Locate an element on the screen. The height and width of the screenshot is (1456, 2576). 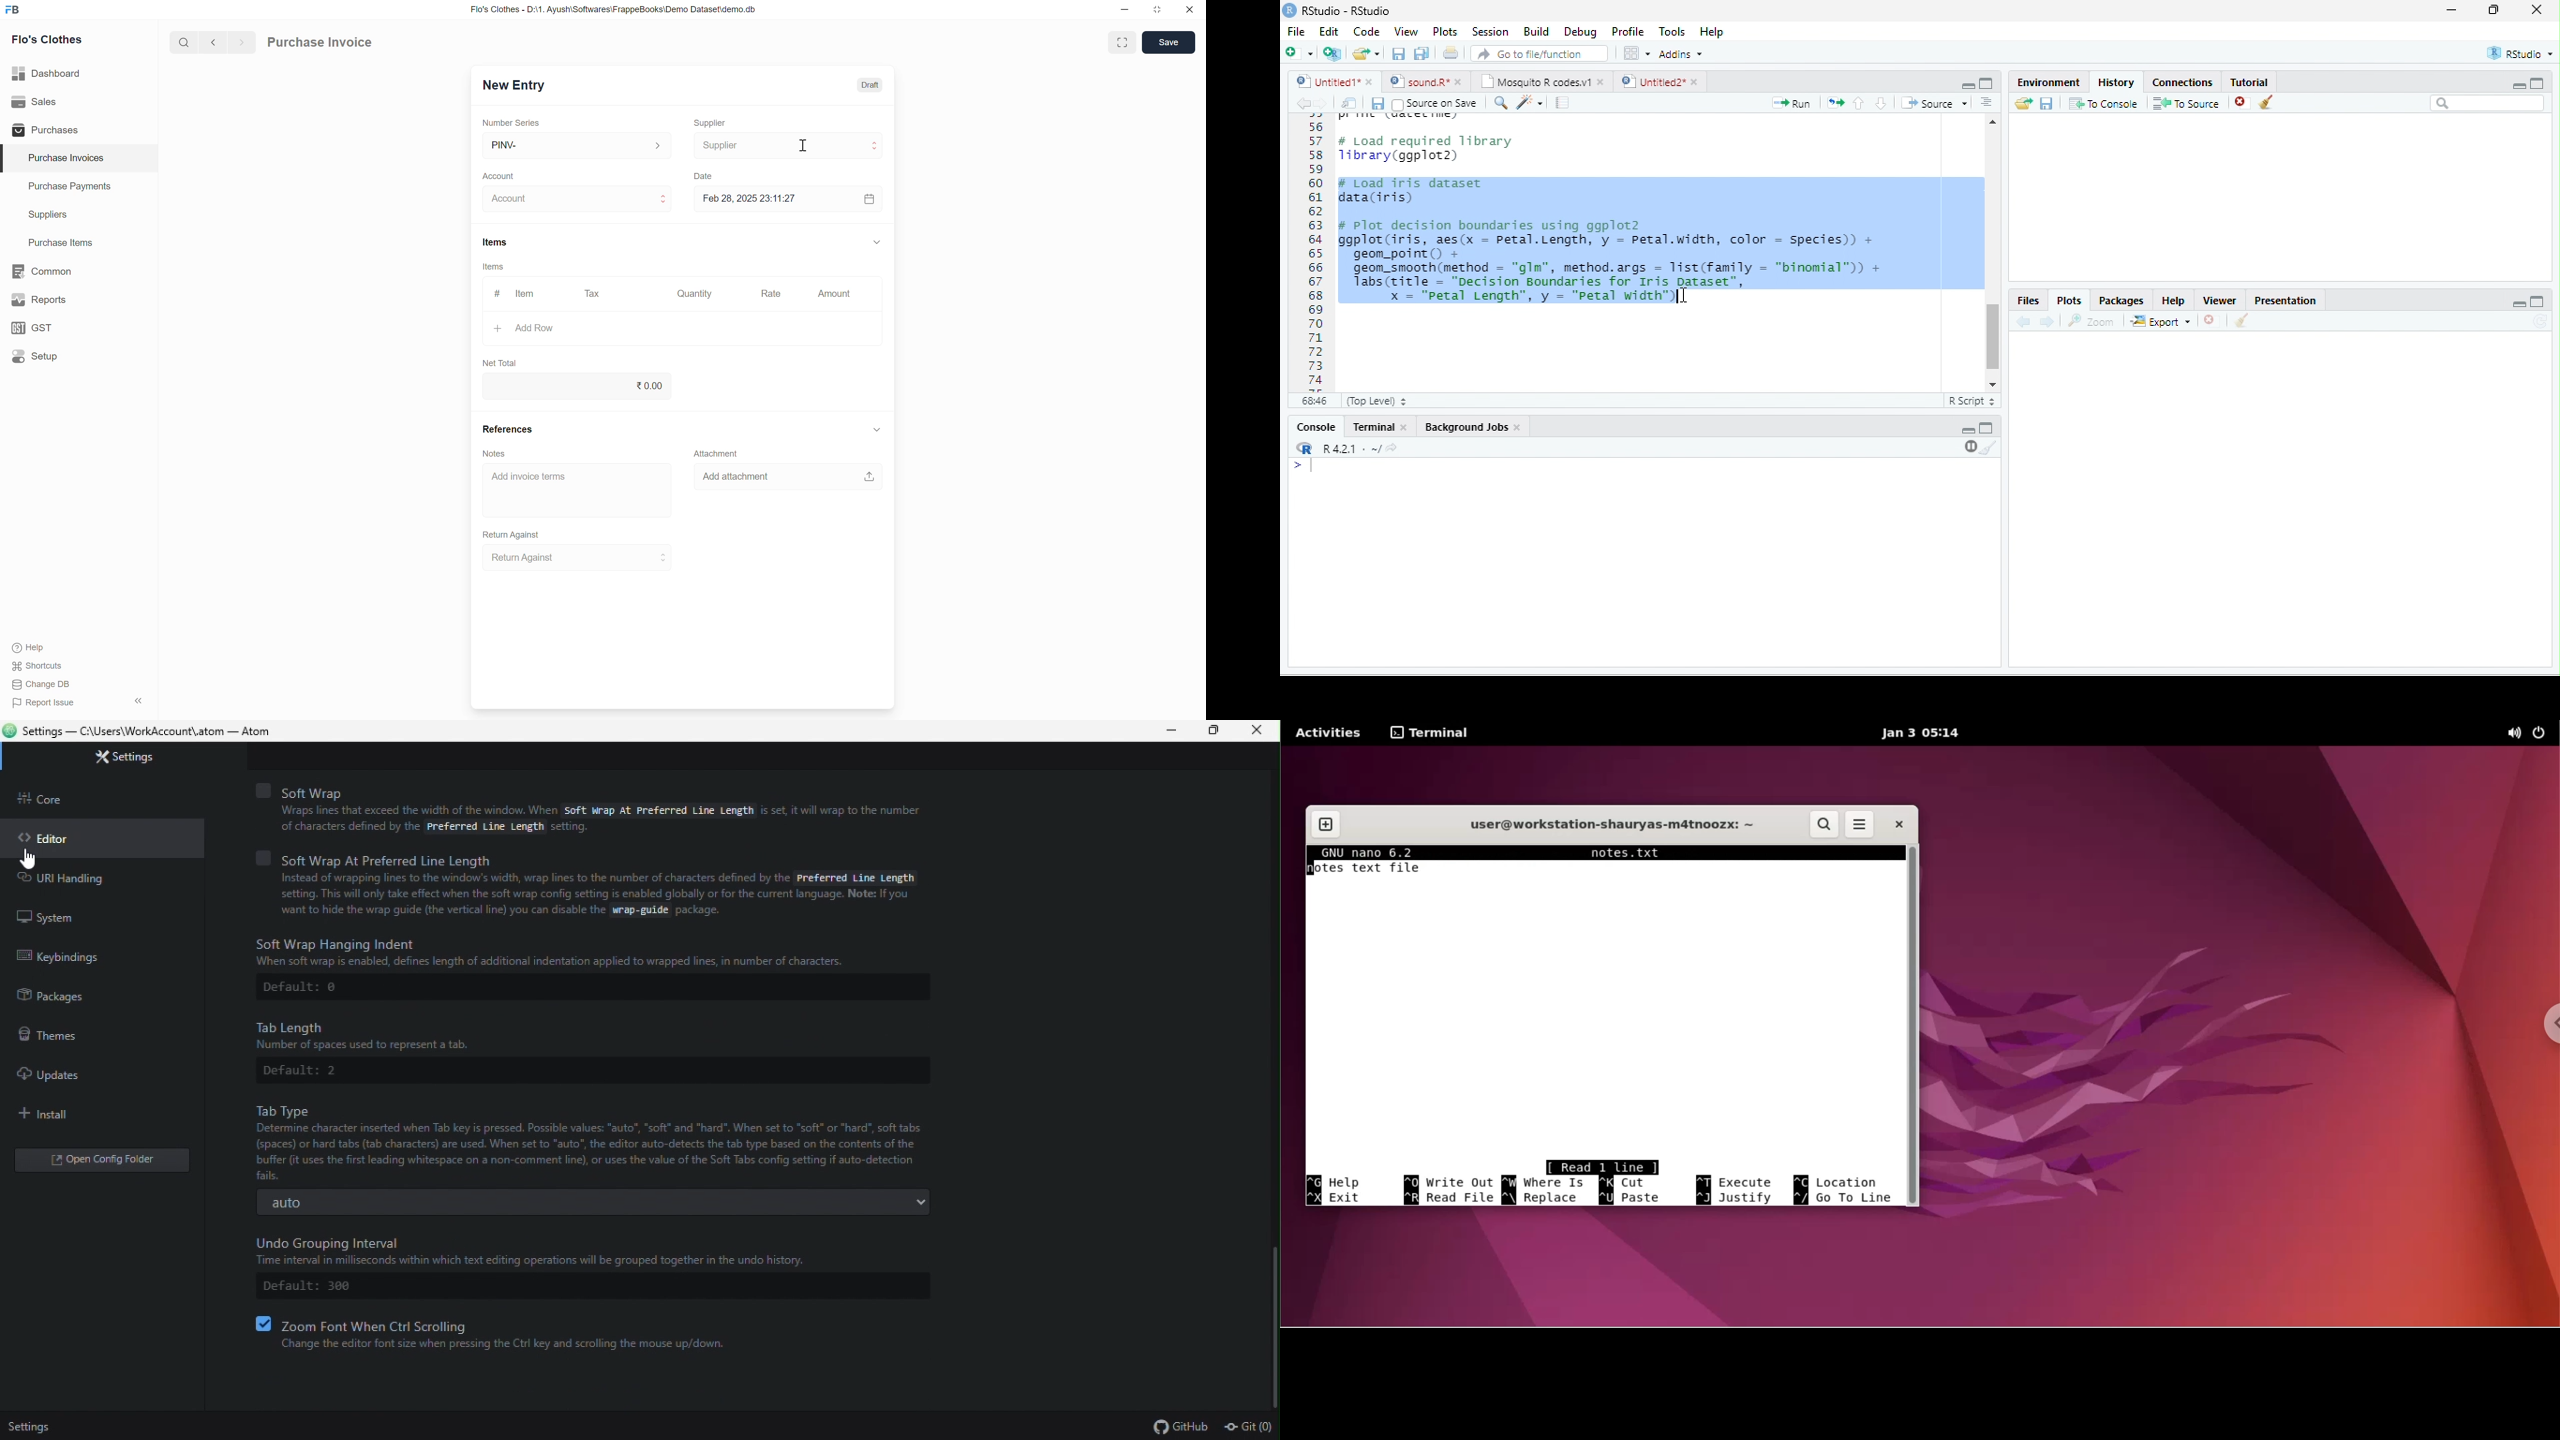
resize is located at coordinates (2494, 9).